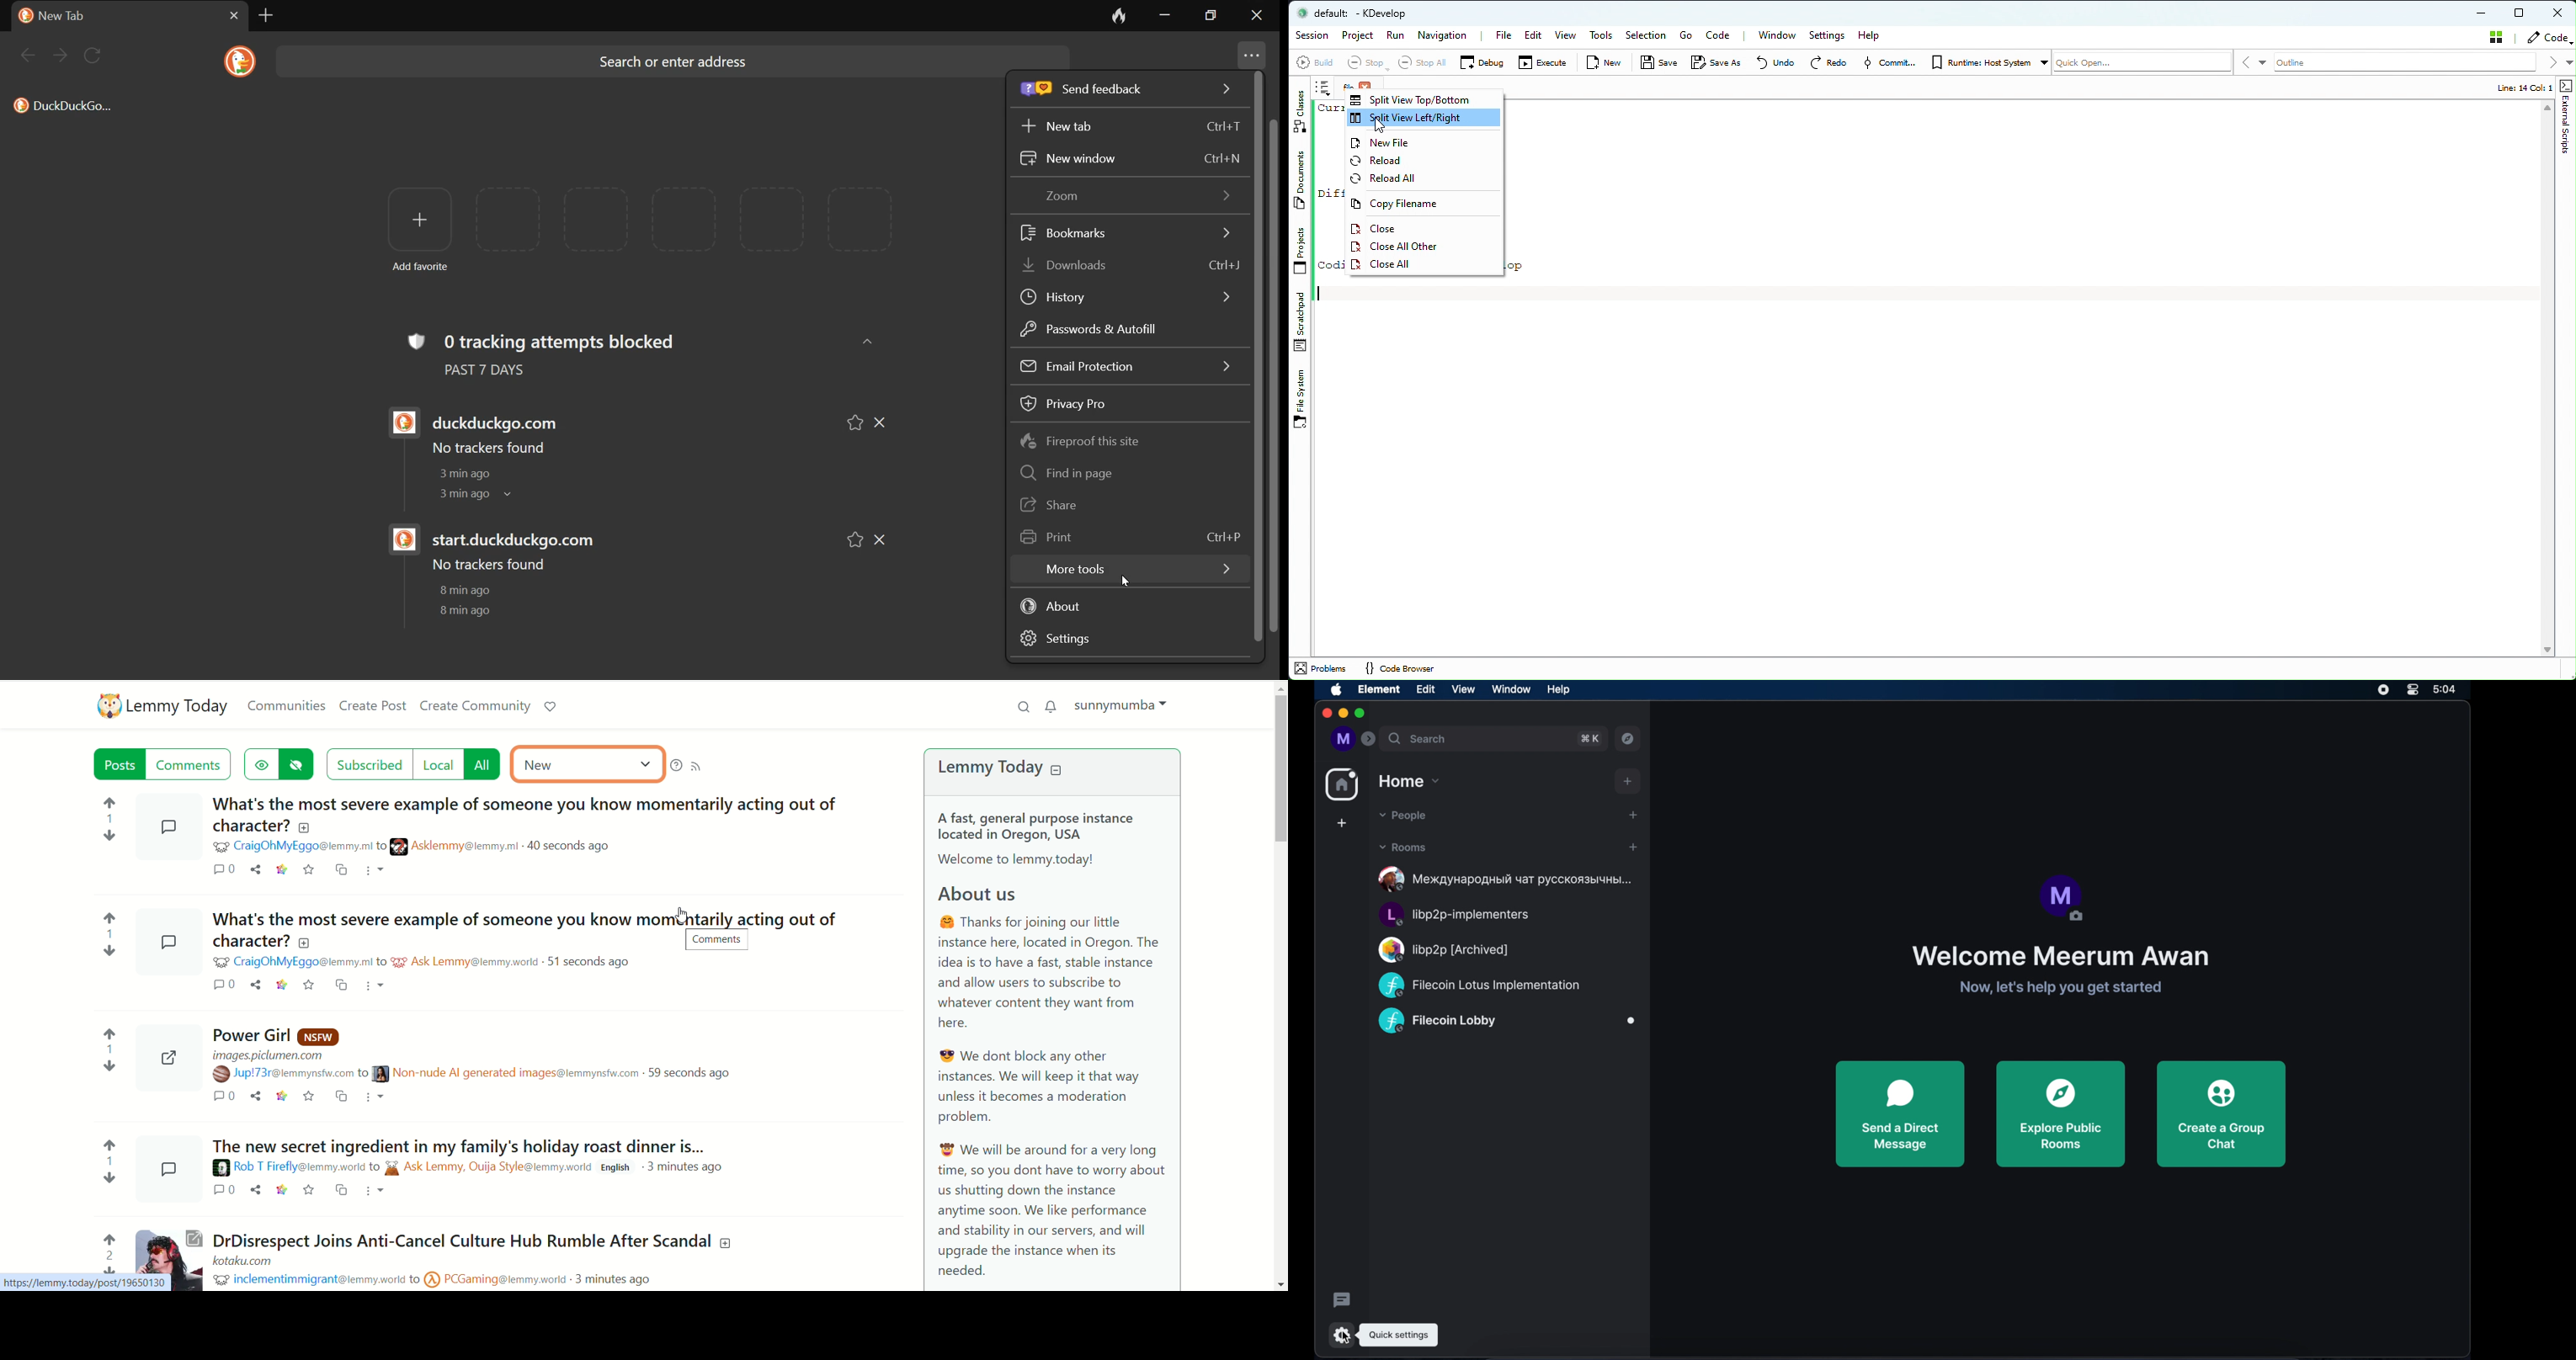  What do you see at coordinates (1379, 689) in the screenshot?
I see `element` at bounding box center [1379, 689].